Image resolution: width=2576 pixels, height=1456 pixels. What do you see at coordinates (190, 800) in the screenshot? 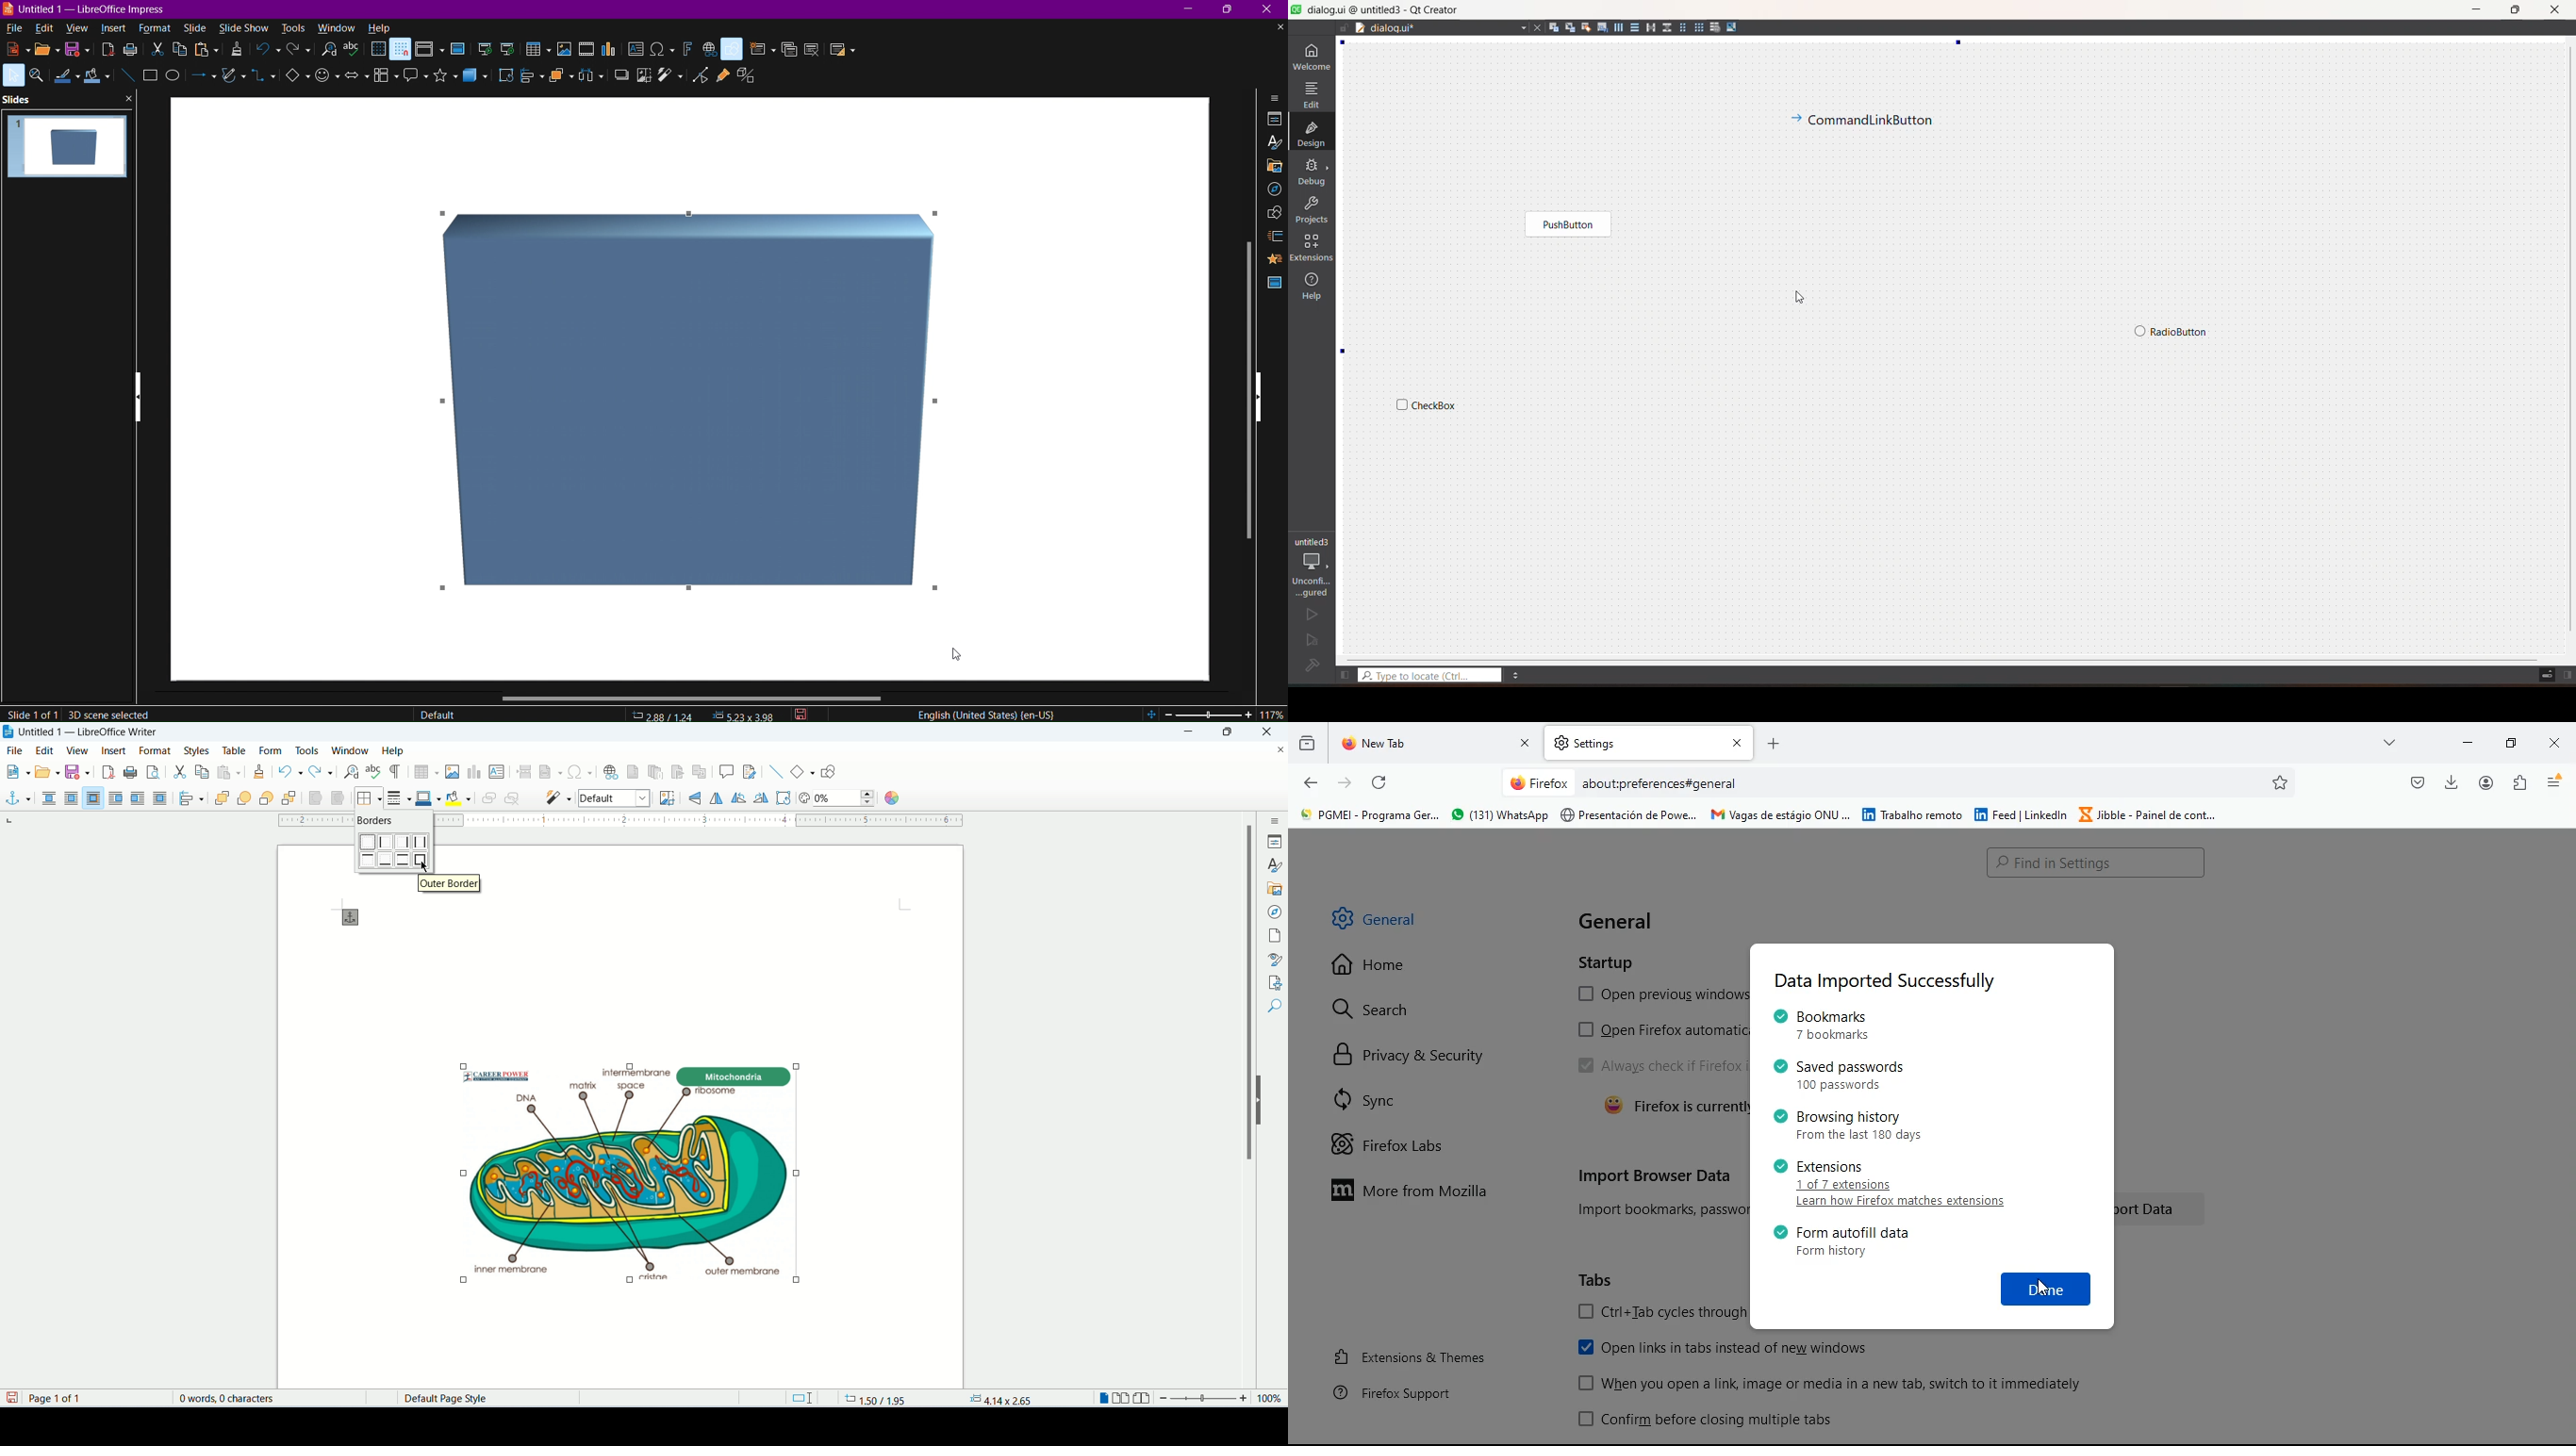
I see `align objects` at bounding box center [190, 800].